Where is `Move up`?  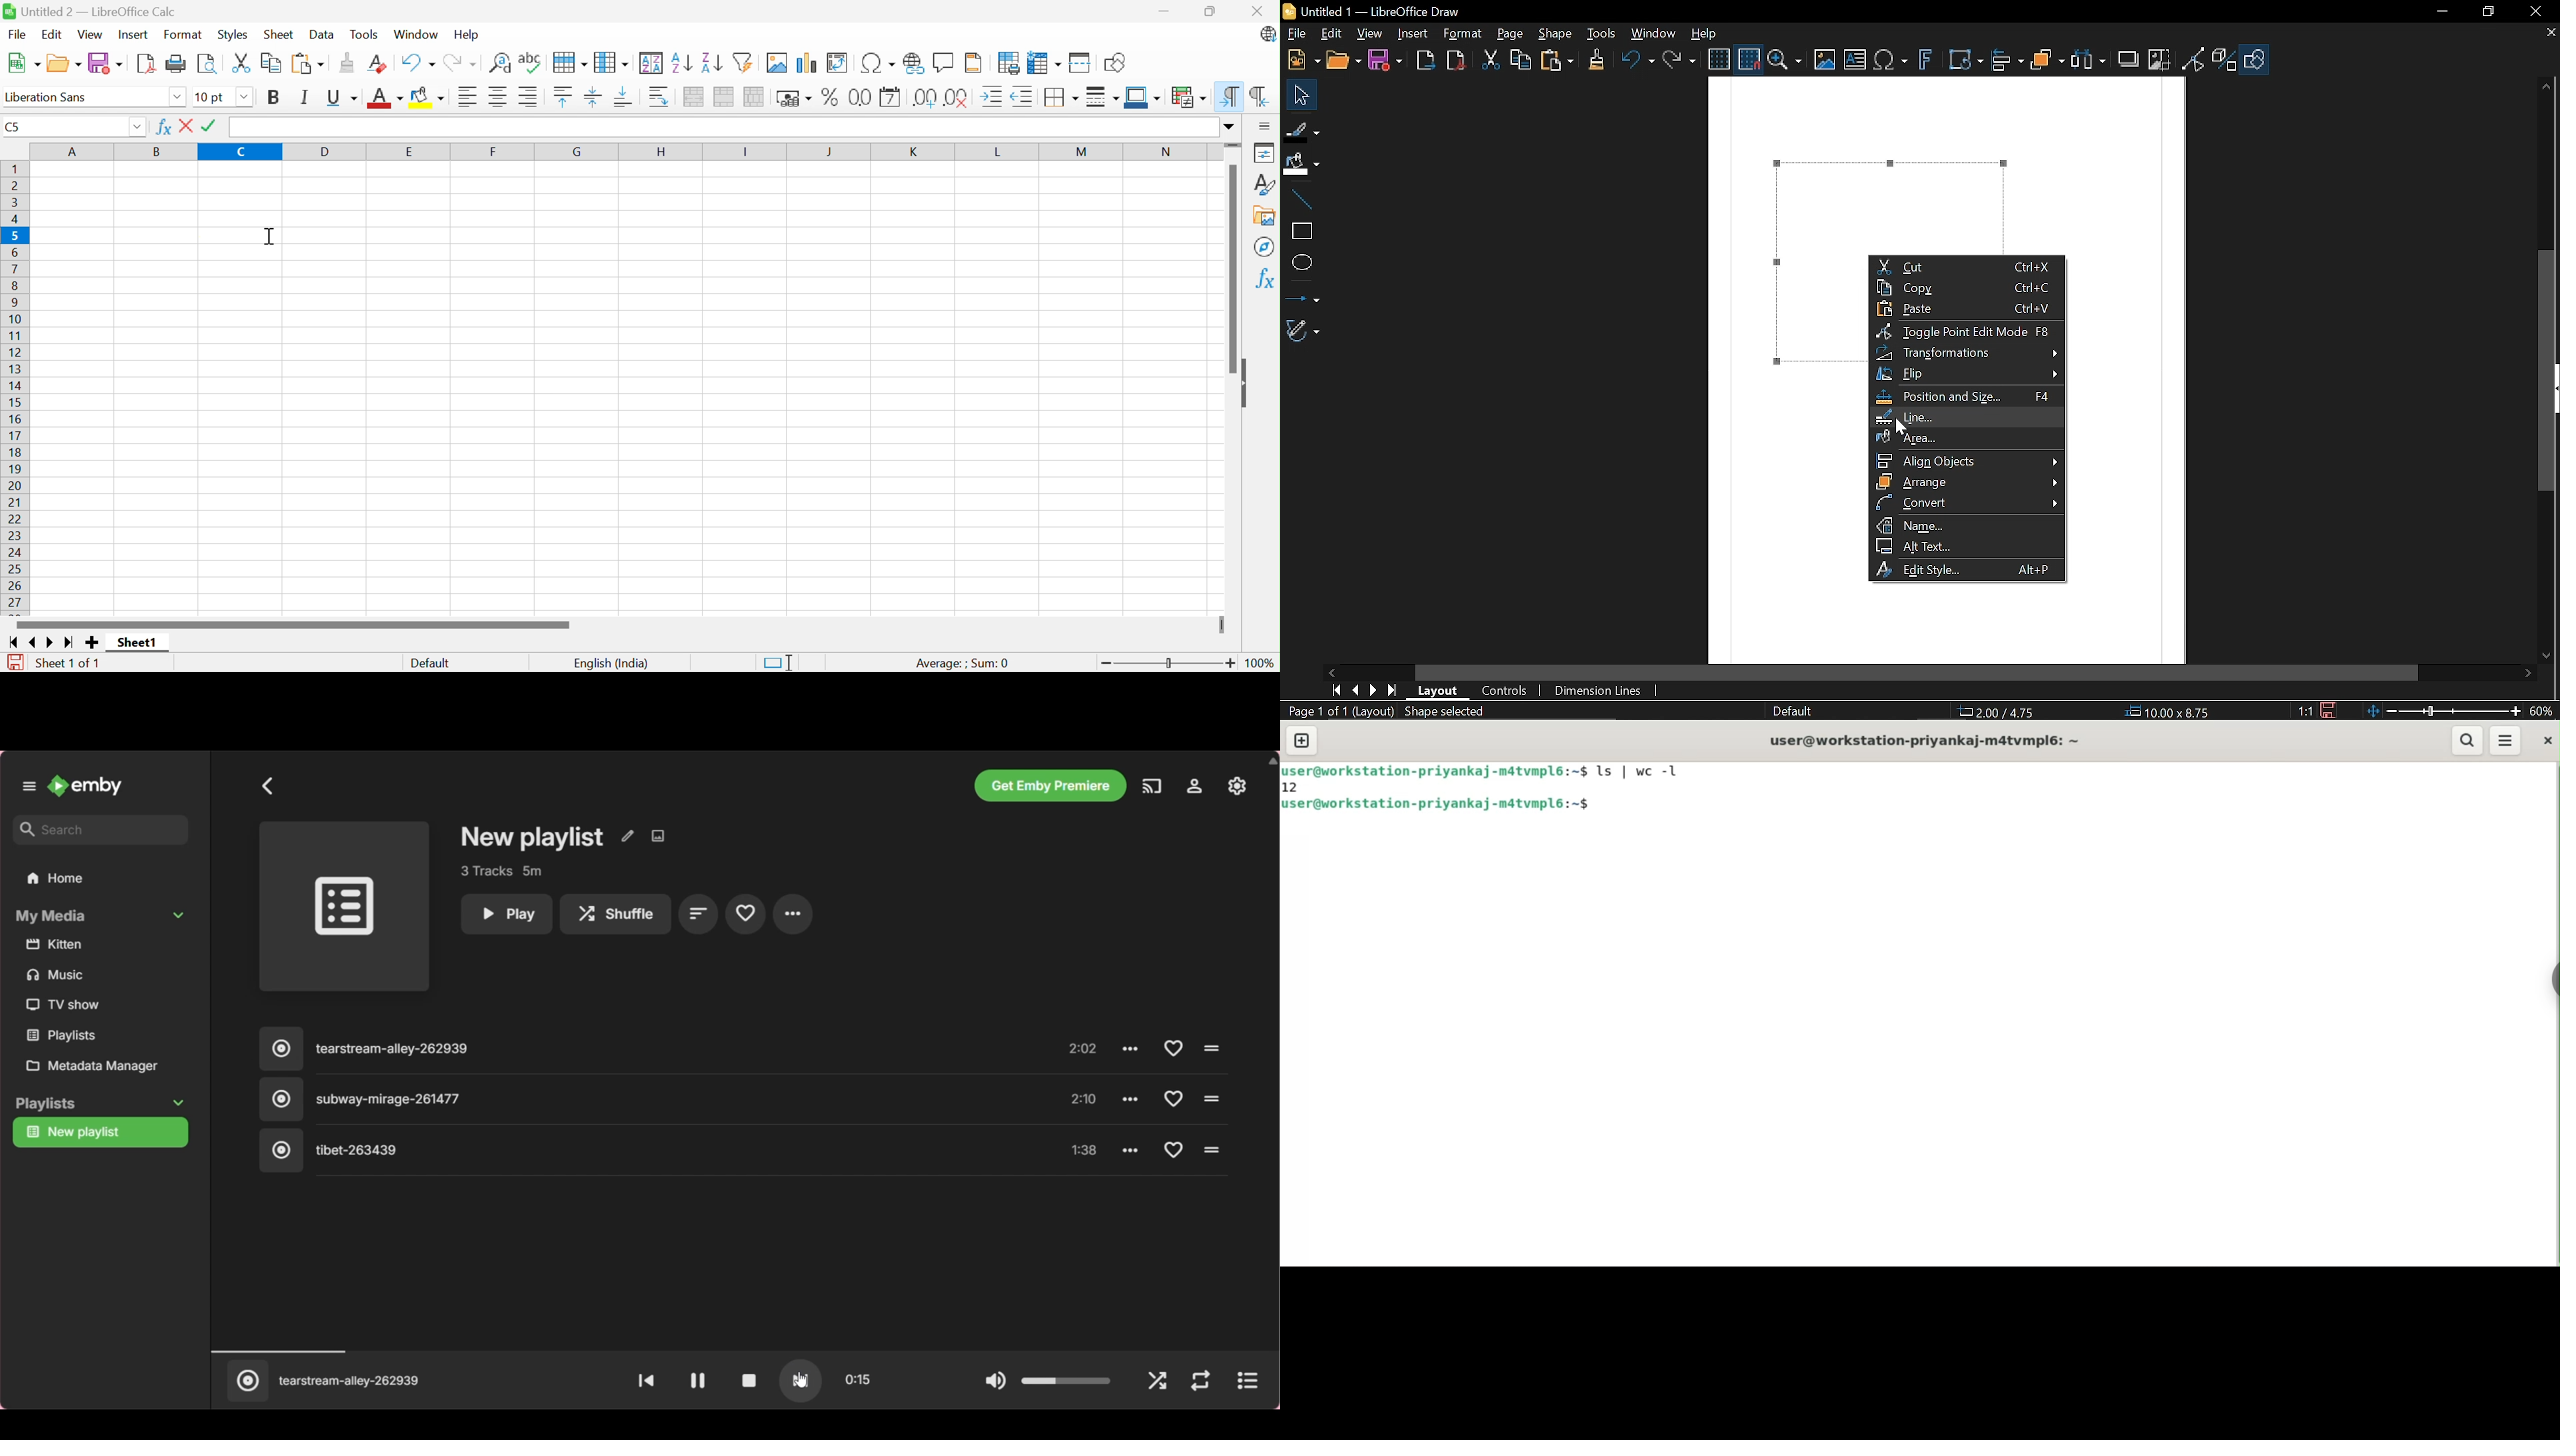
Move up is located at coordinates (2547, 87).